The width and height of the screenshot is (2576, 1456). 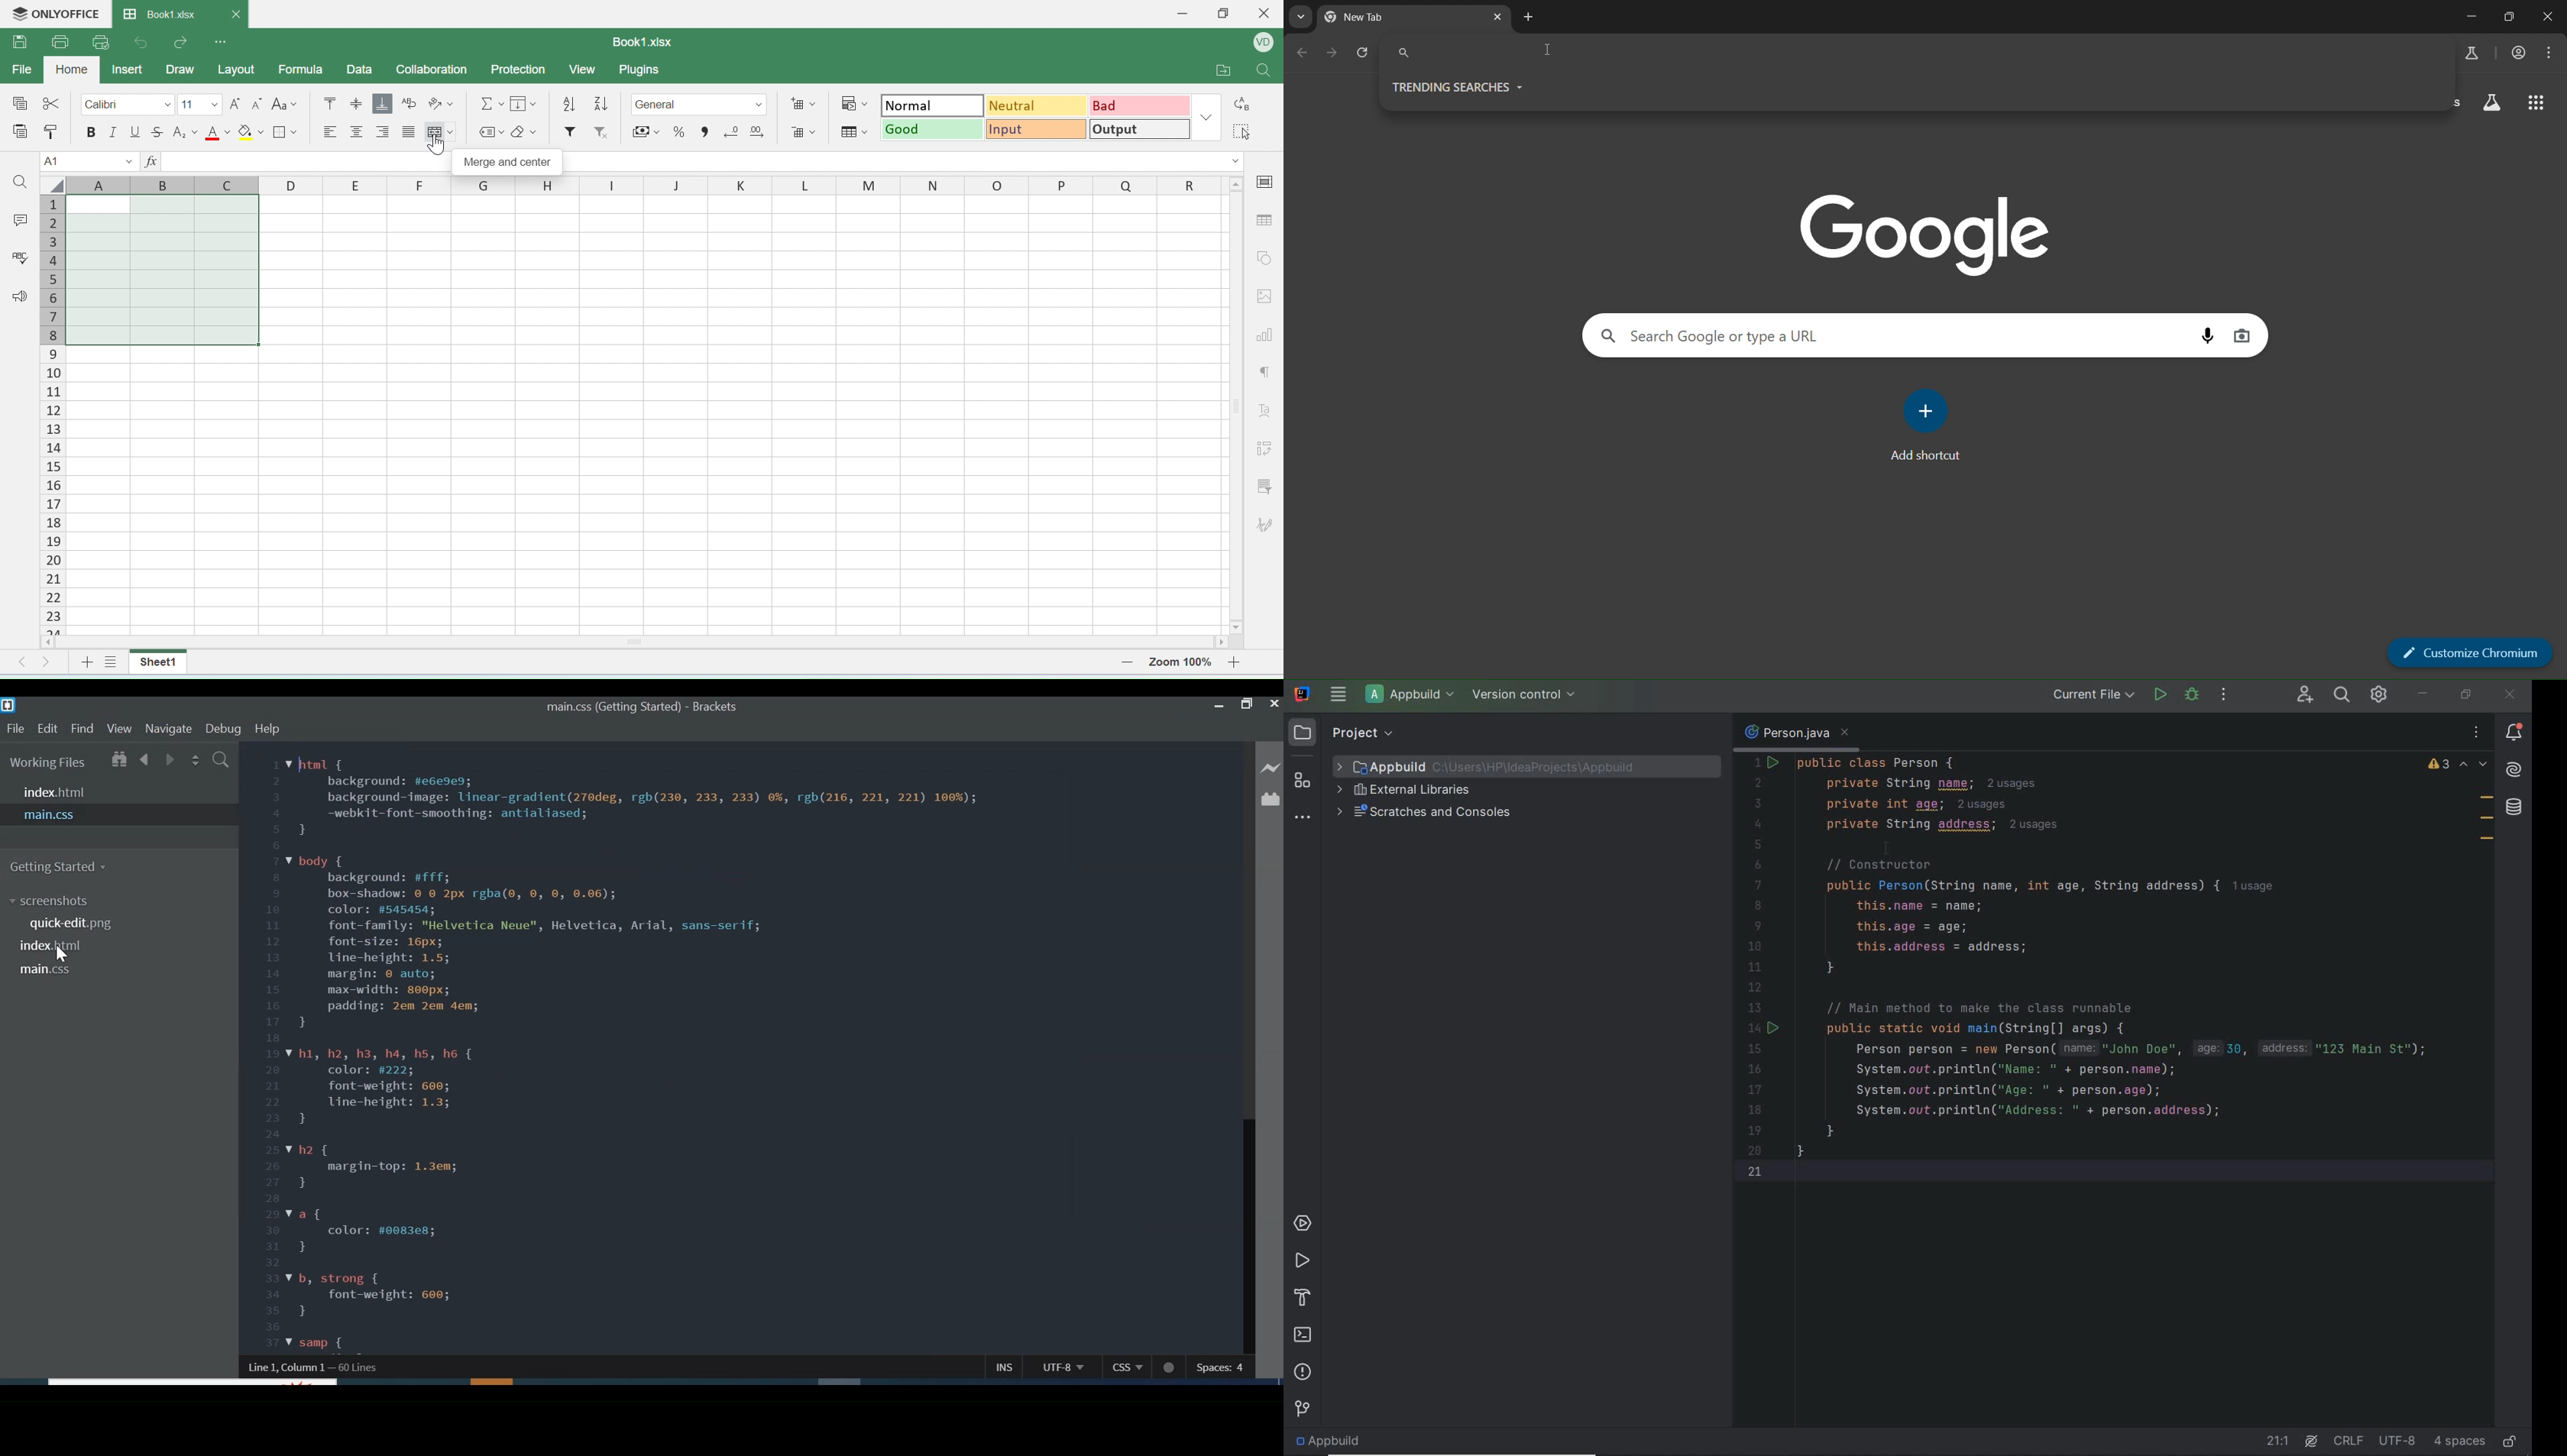 I want to click on index.html file, so click(x=61, y=946).